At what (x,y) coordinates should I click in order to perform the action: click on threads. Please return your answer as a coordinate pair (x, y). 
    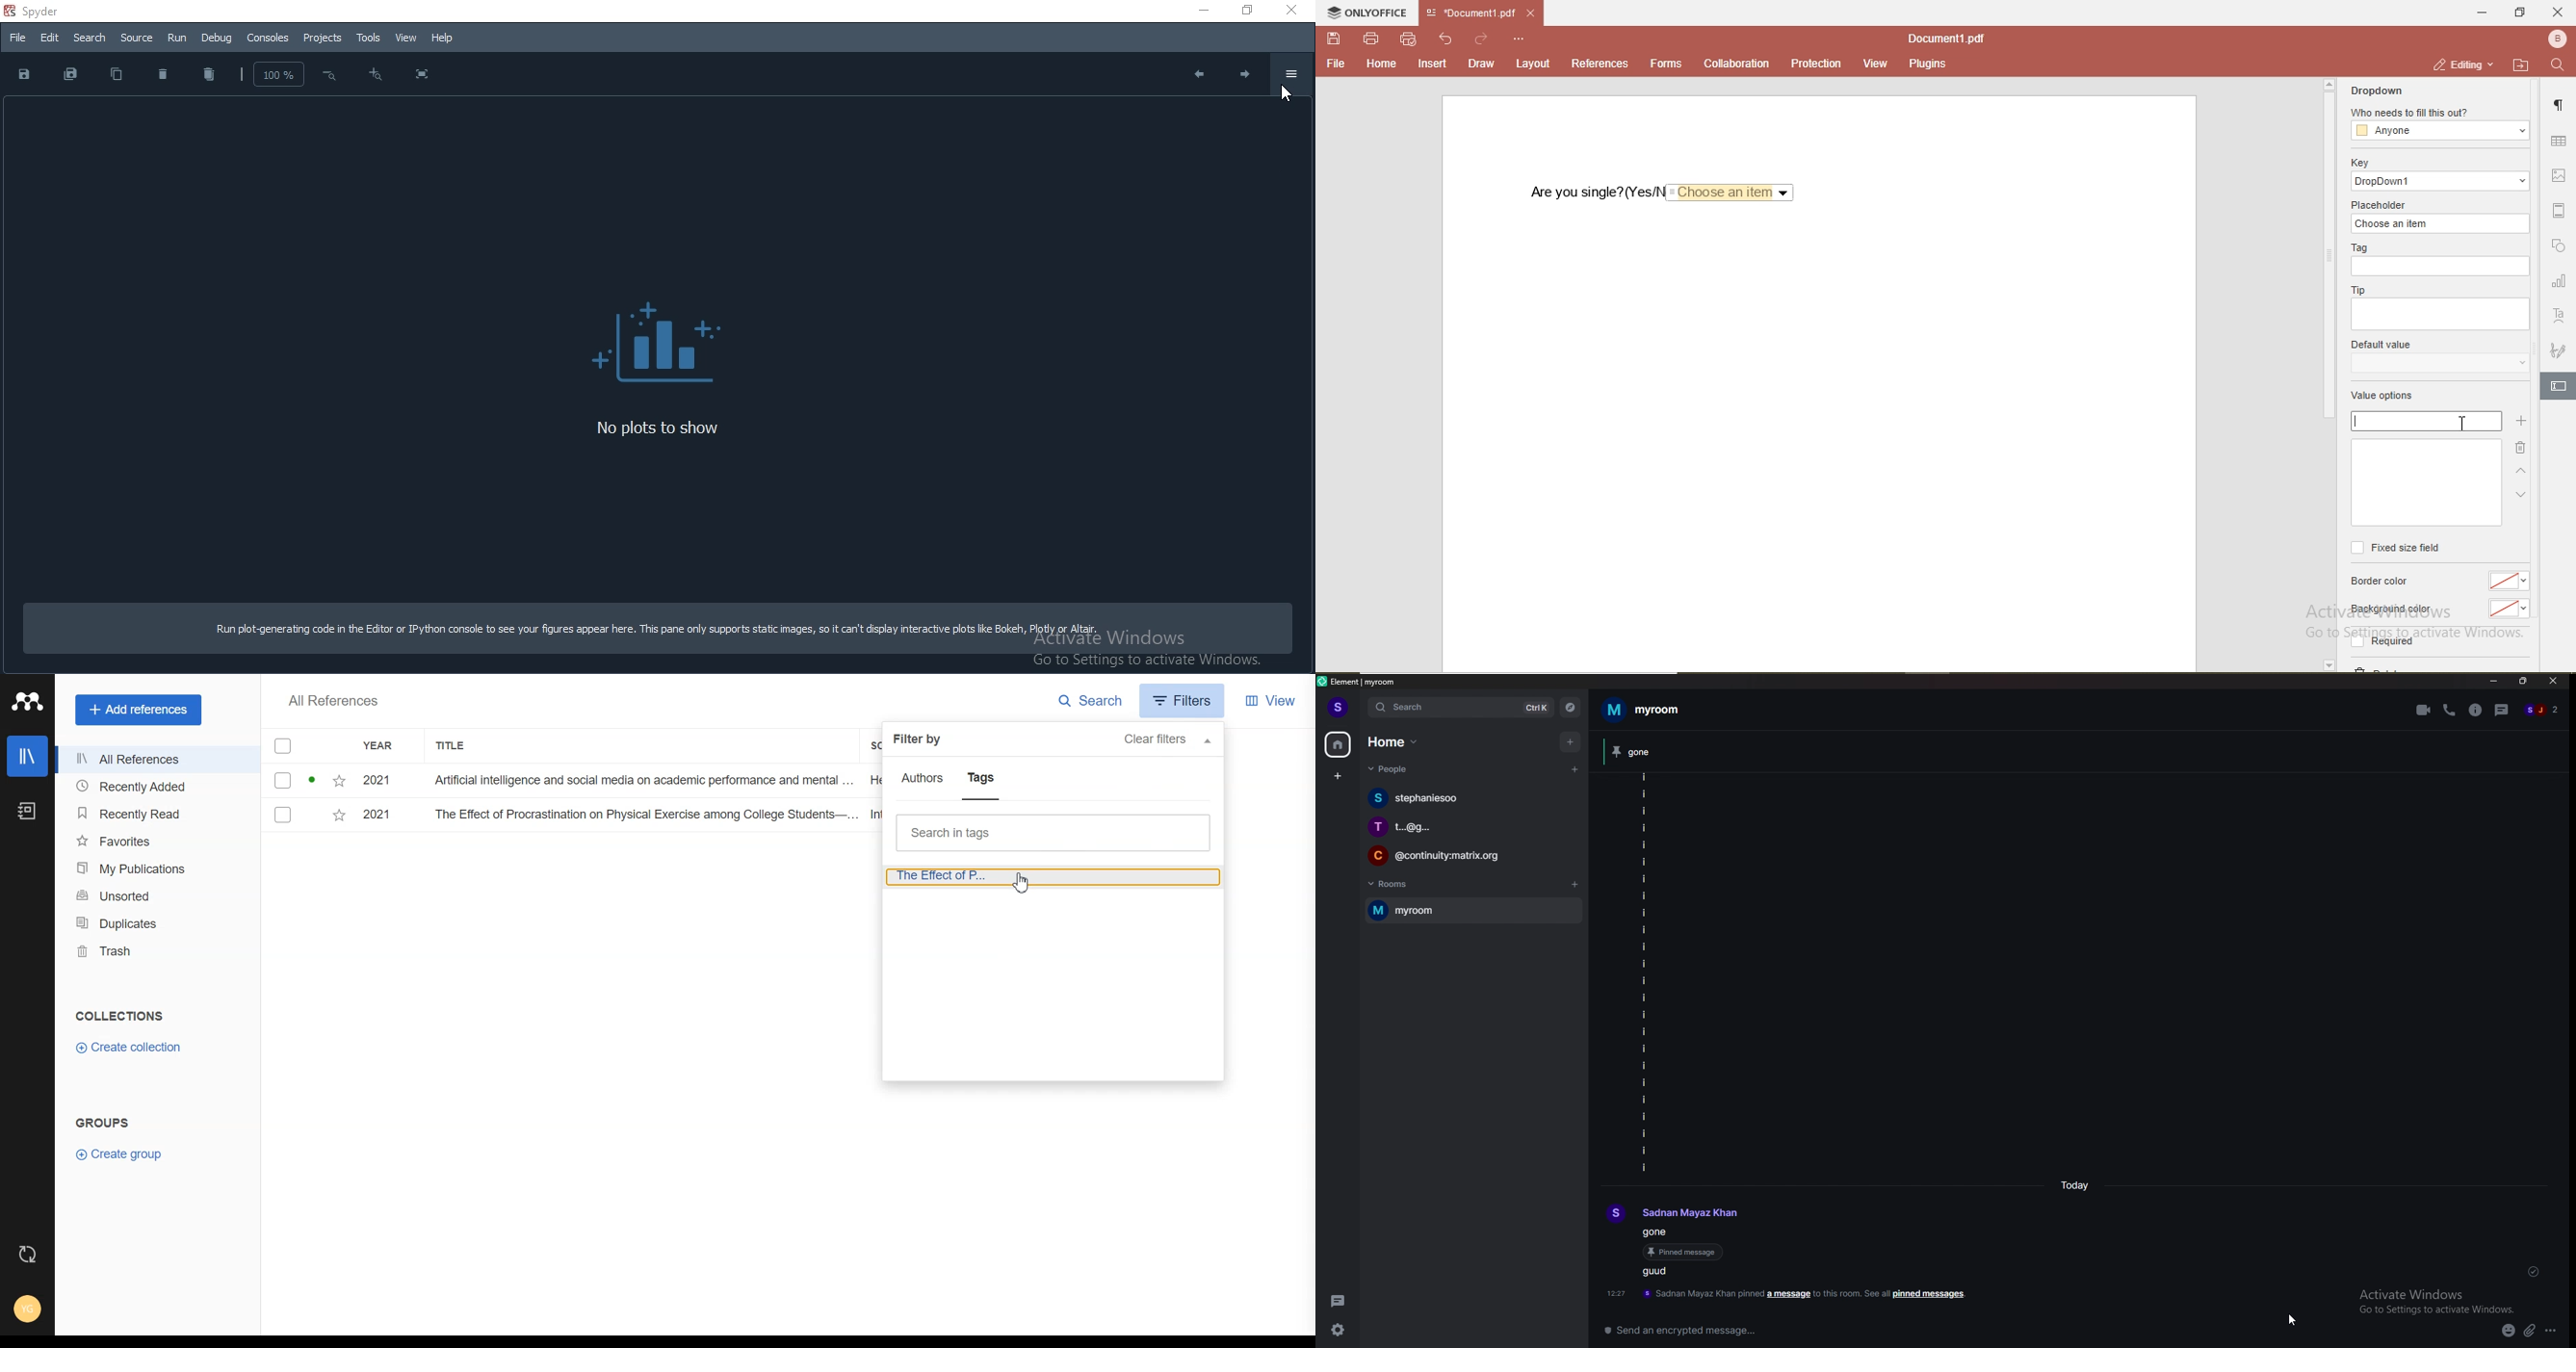
    Looking at the image, I should click on (2502, 710).